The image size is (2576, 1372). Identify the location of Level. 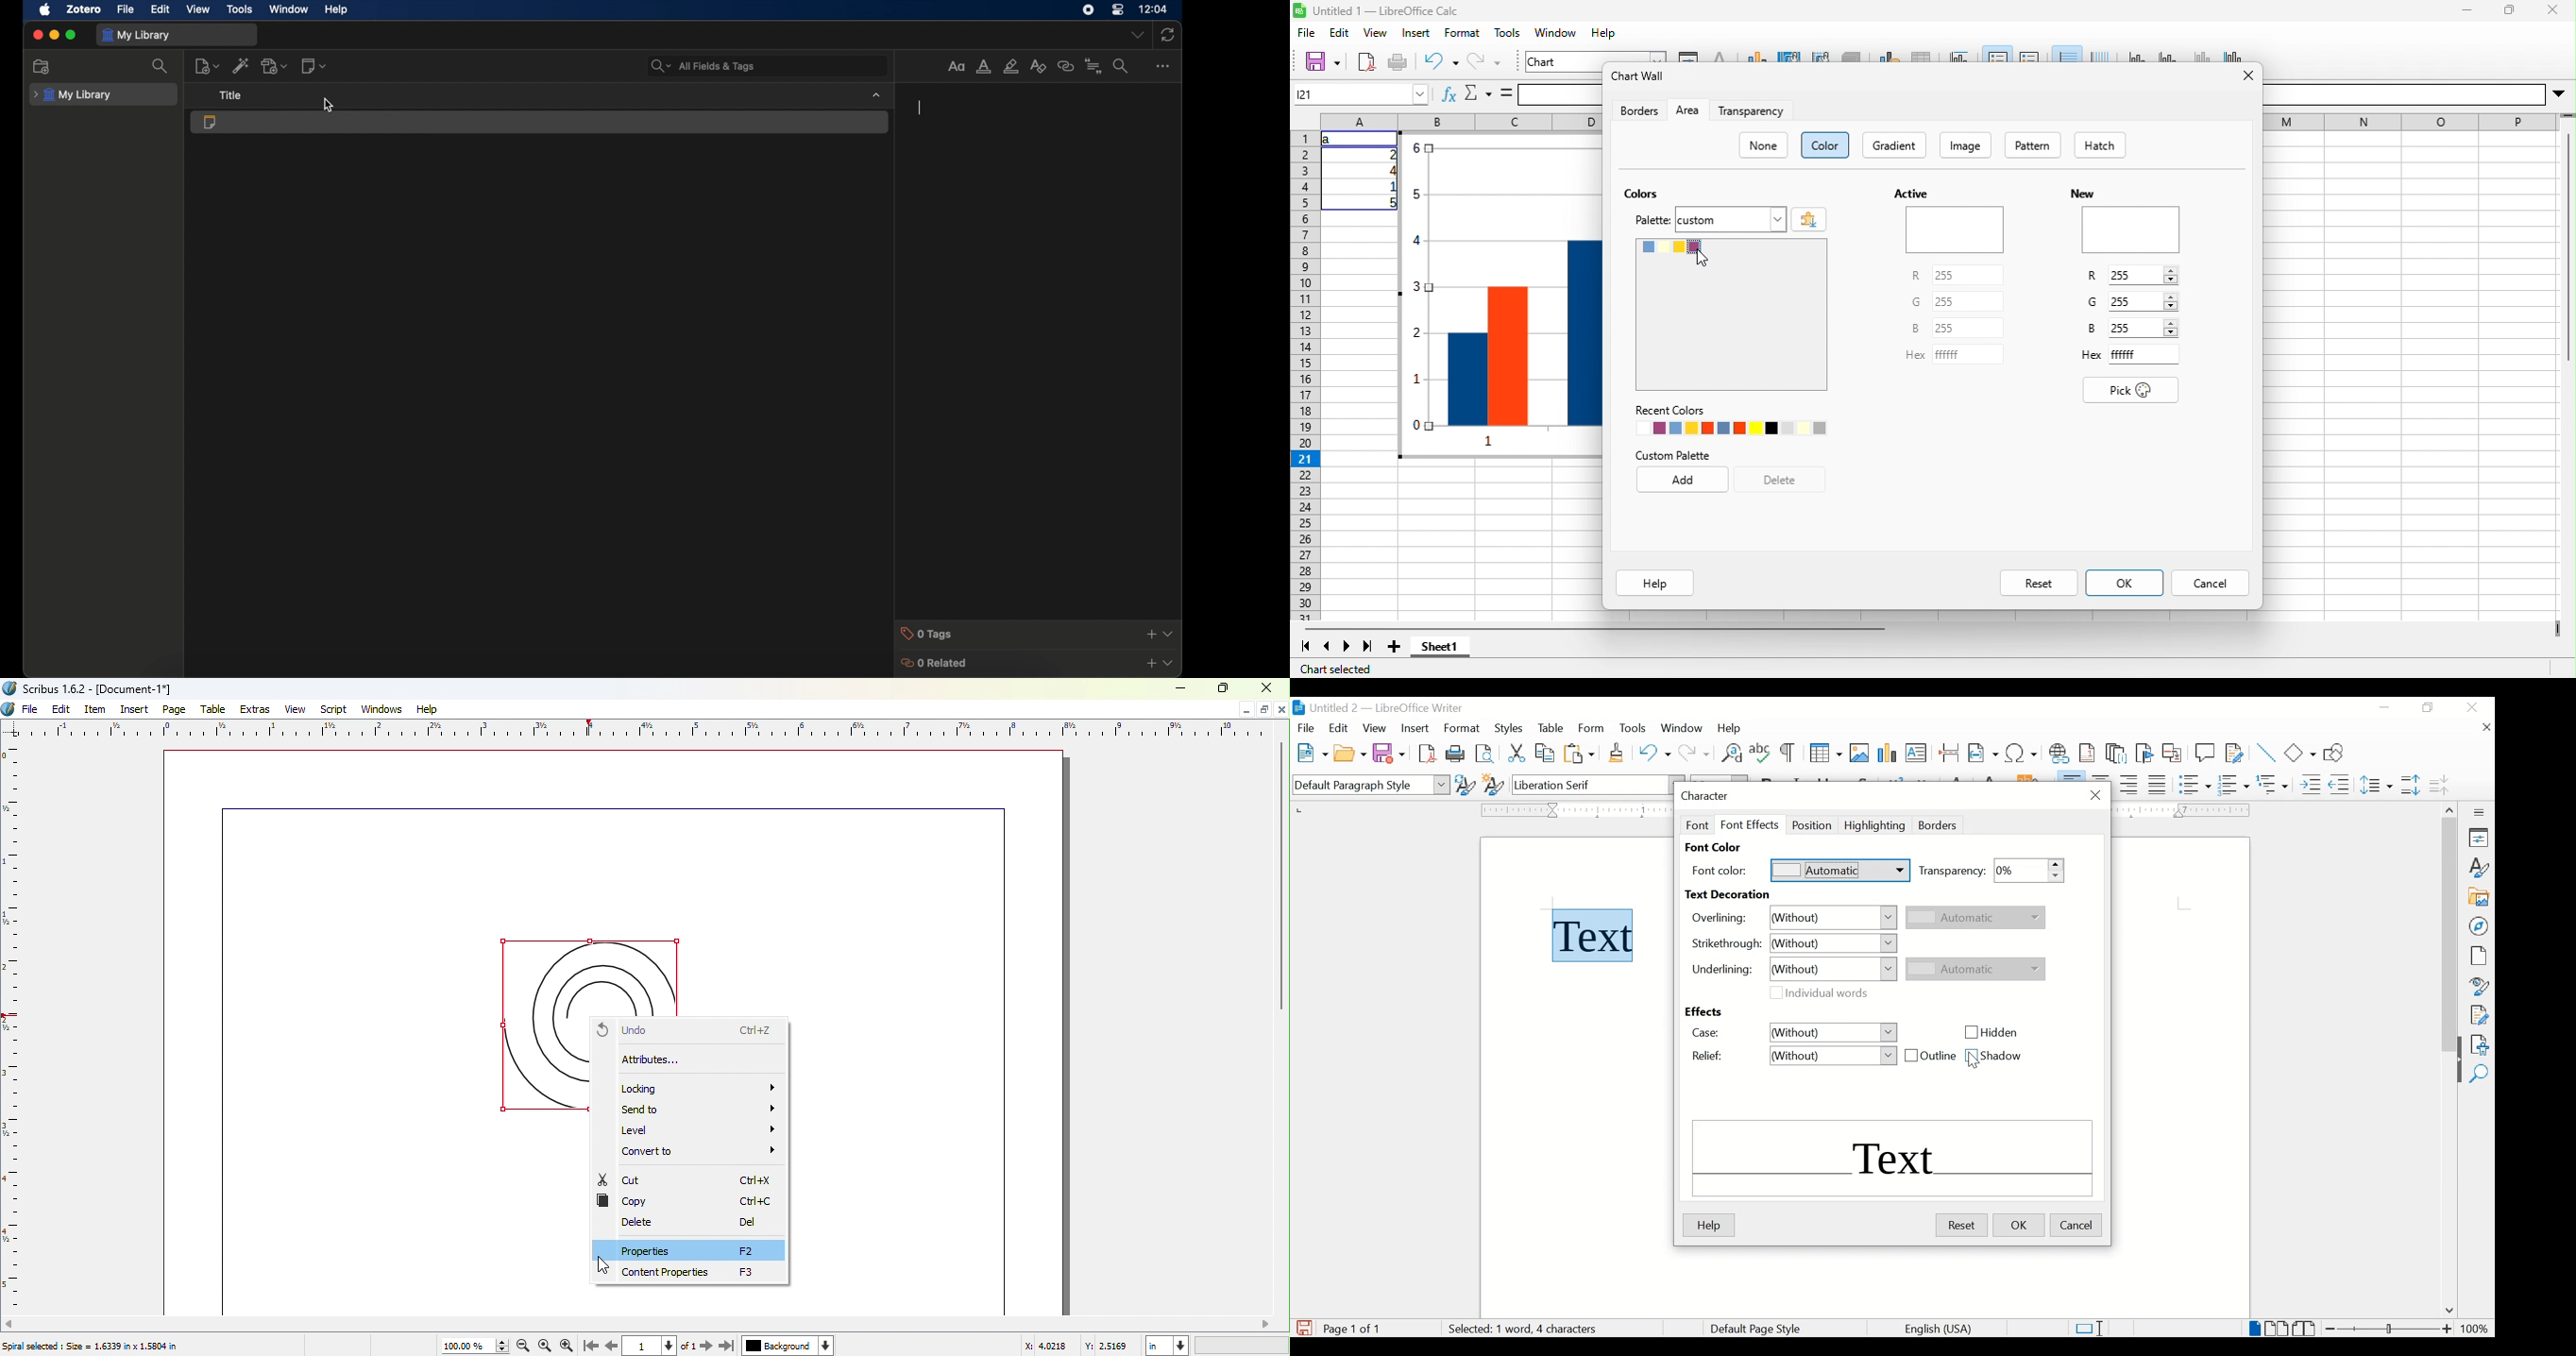
(699, 1129).